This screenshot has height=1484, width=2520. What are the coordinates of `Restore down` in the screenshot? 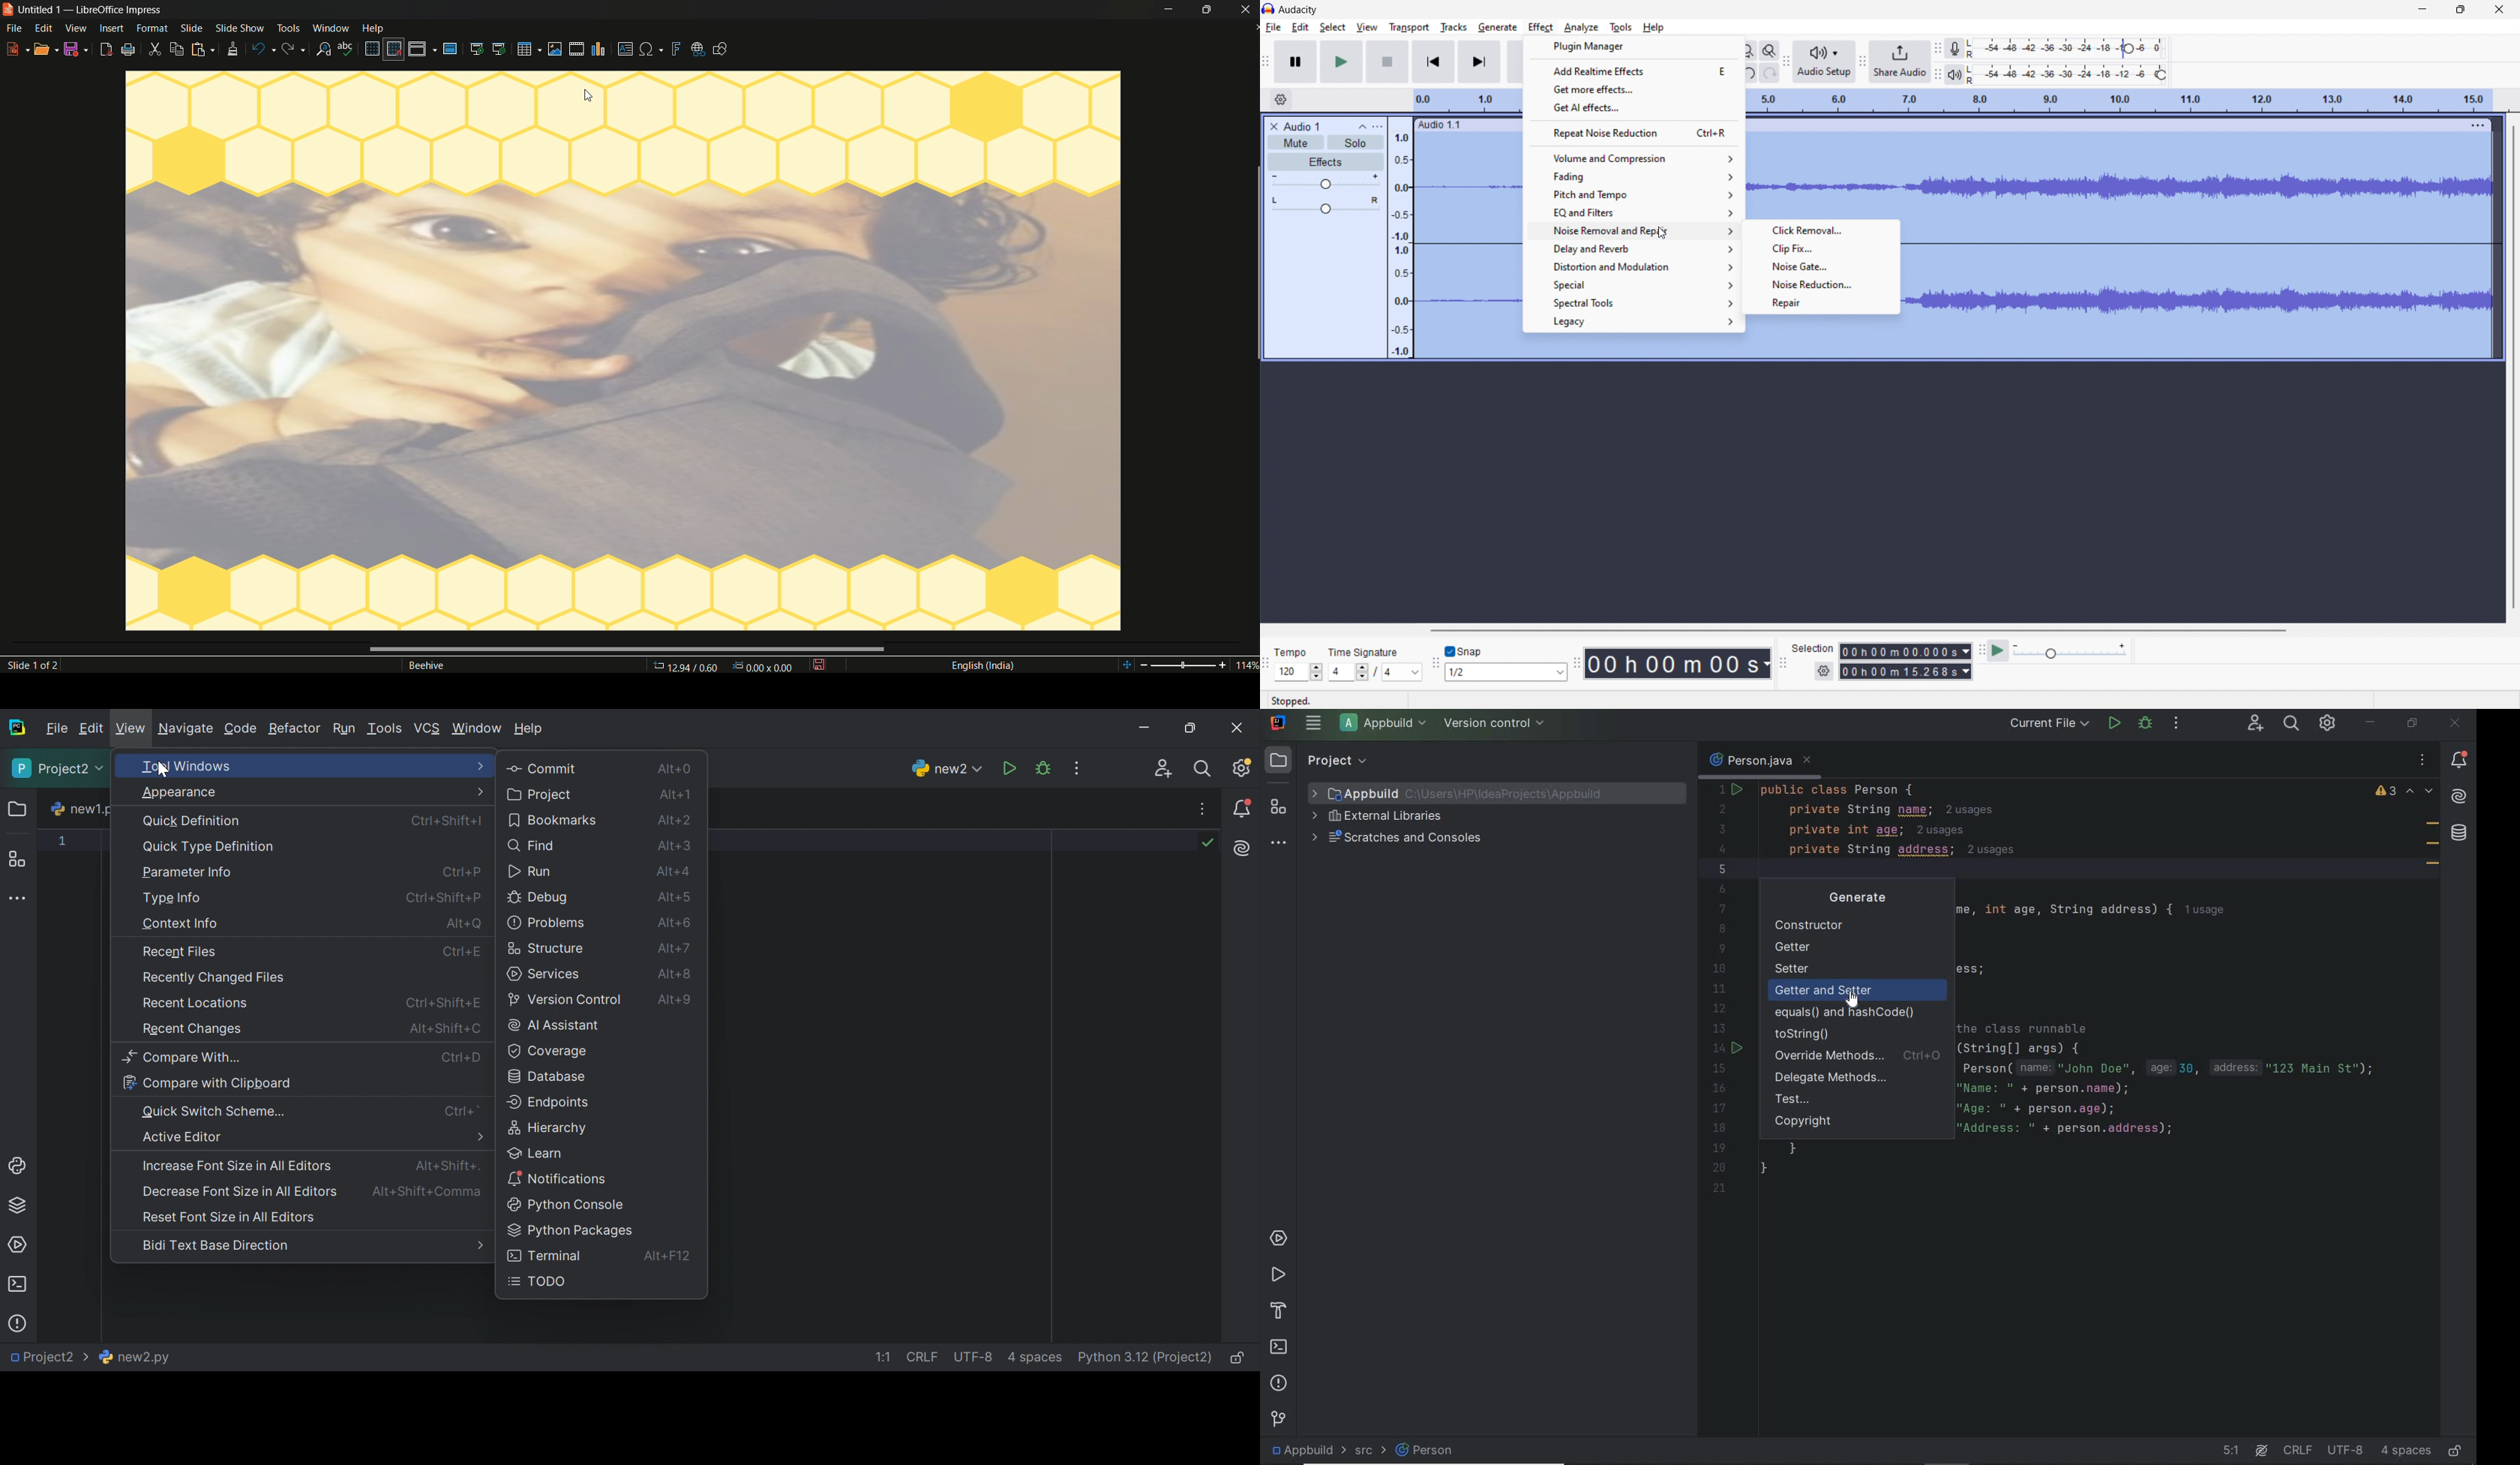 It's located at (1190, 729).